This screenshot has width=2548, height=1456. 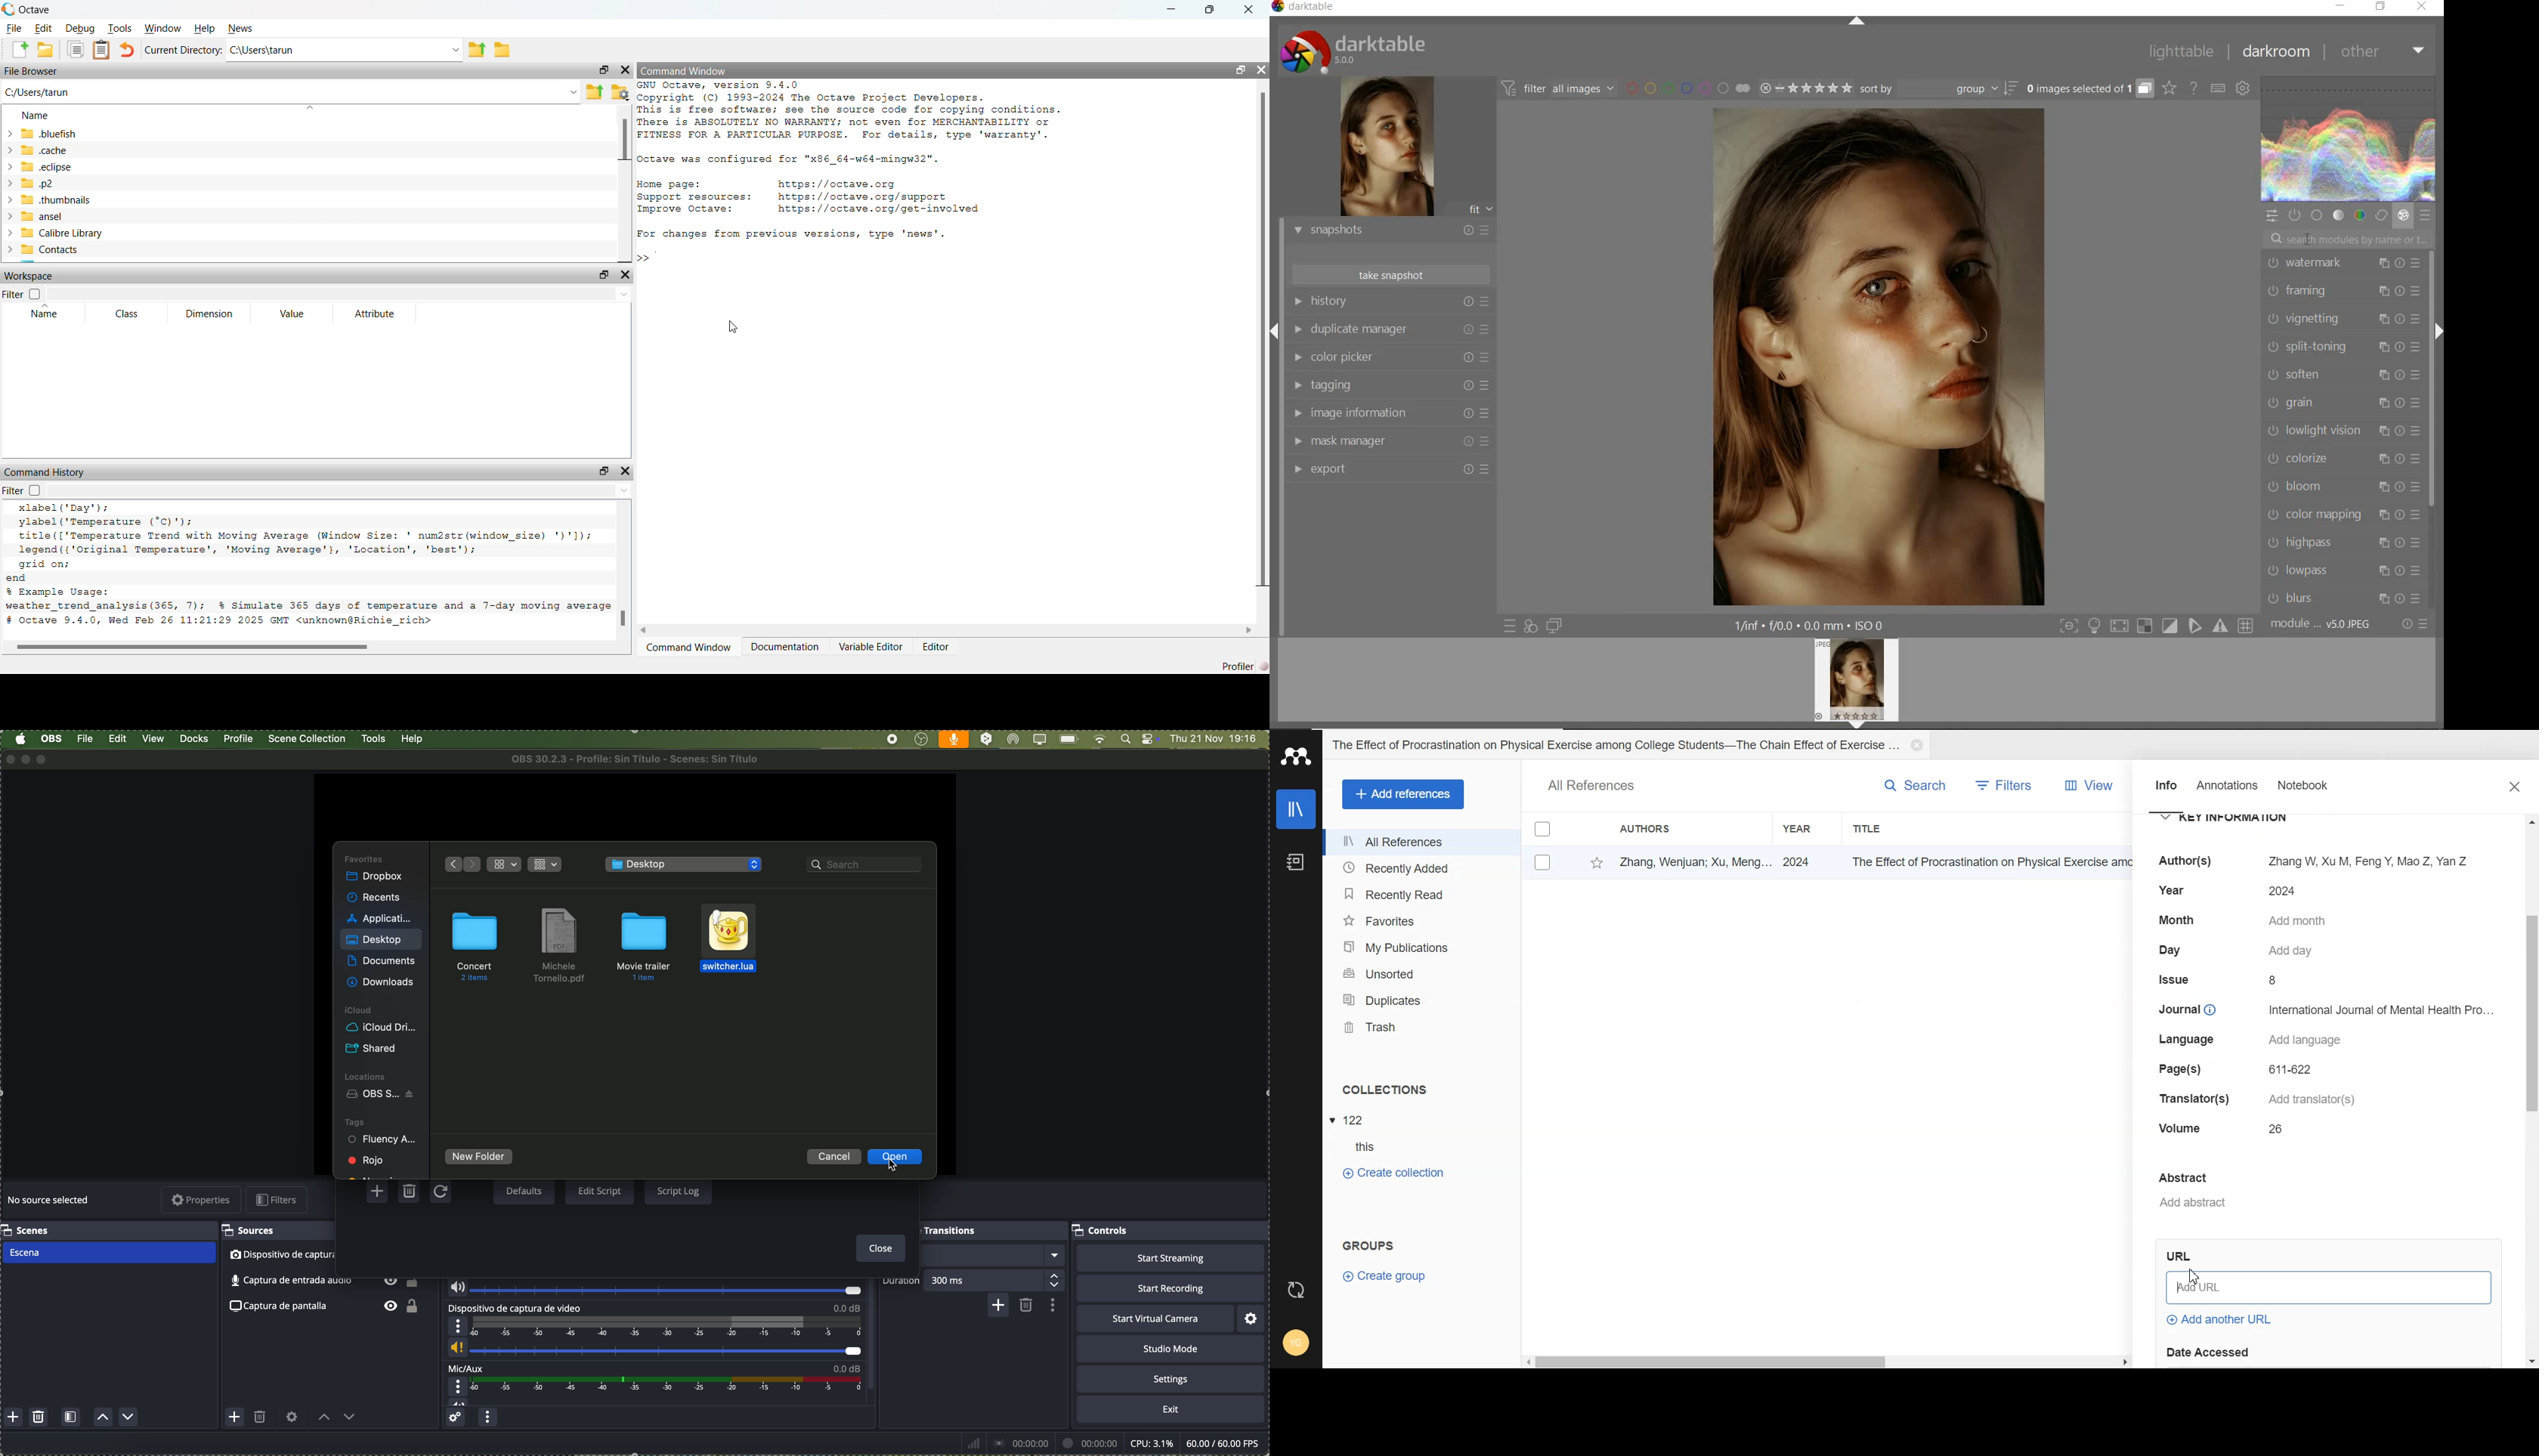 I want to click on help, so click(x=412, y=739).